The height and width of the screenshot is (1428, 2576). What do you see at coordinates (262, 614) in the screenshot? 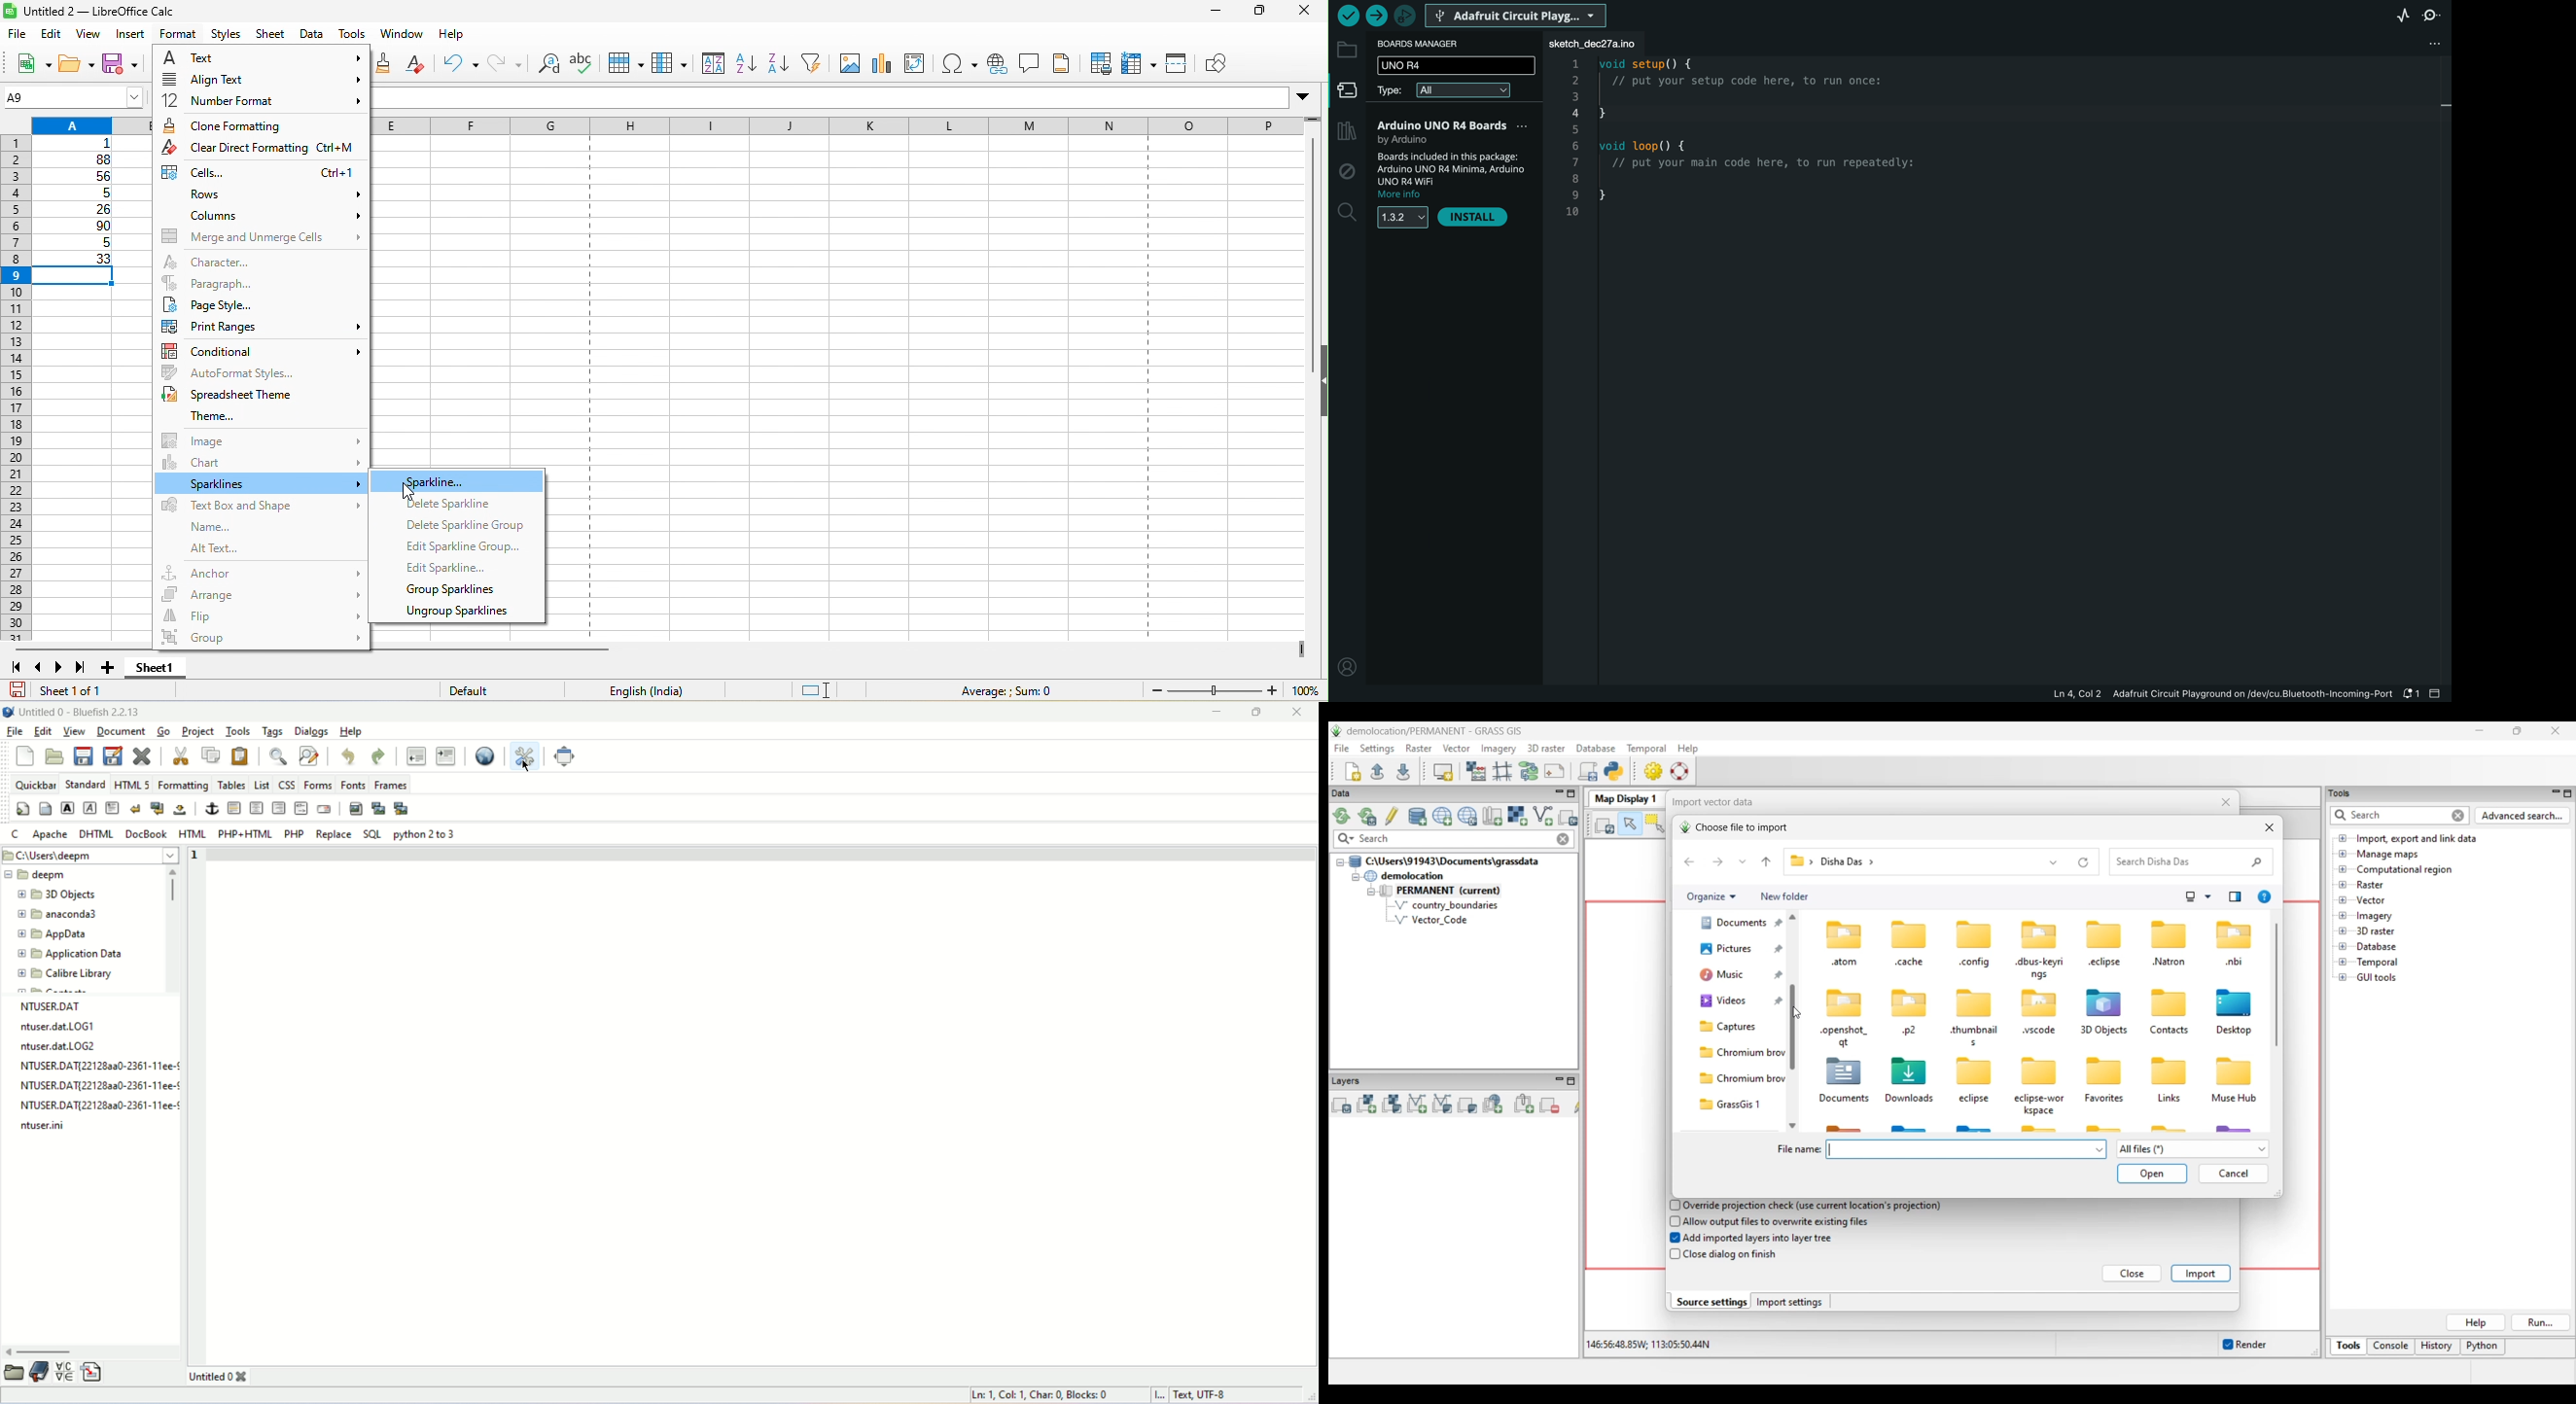
I see `flip` at bounding box center [262, 614].